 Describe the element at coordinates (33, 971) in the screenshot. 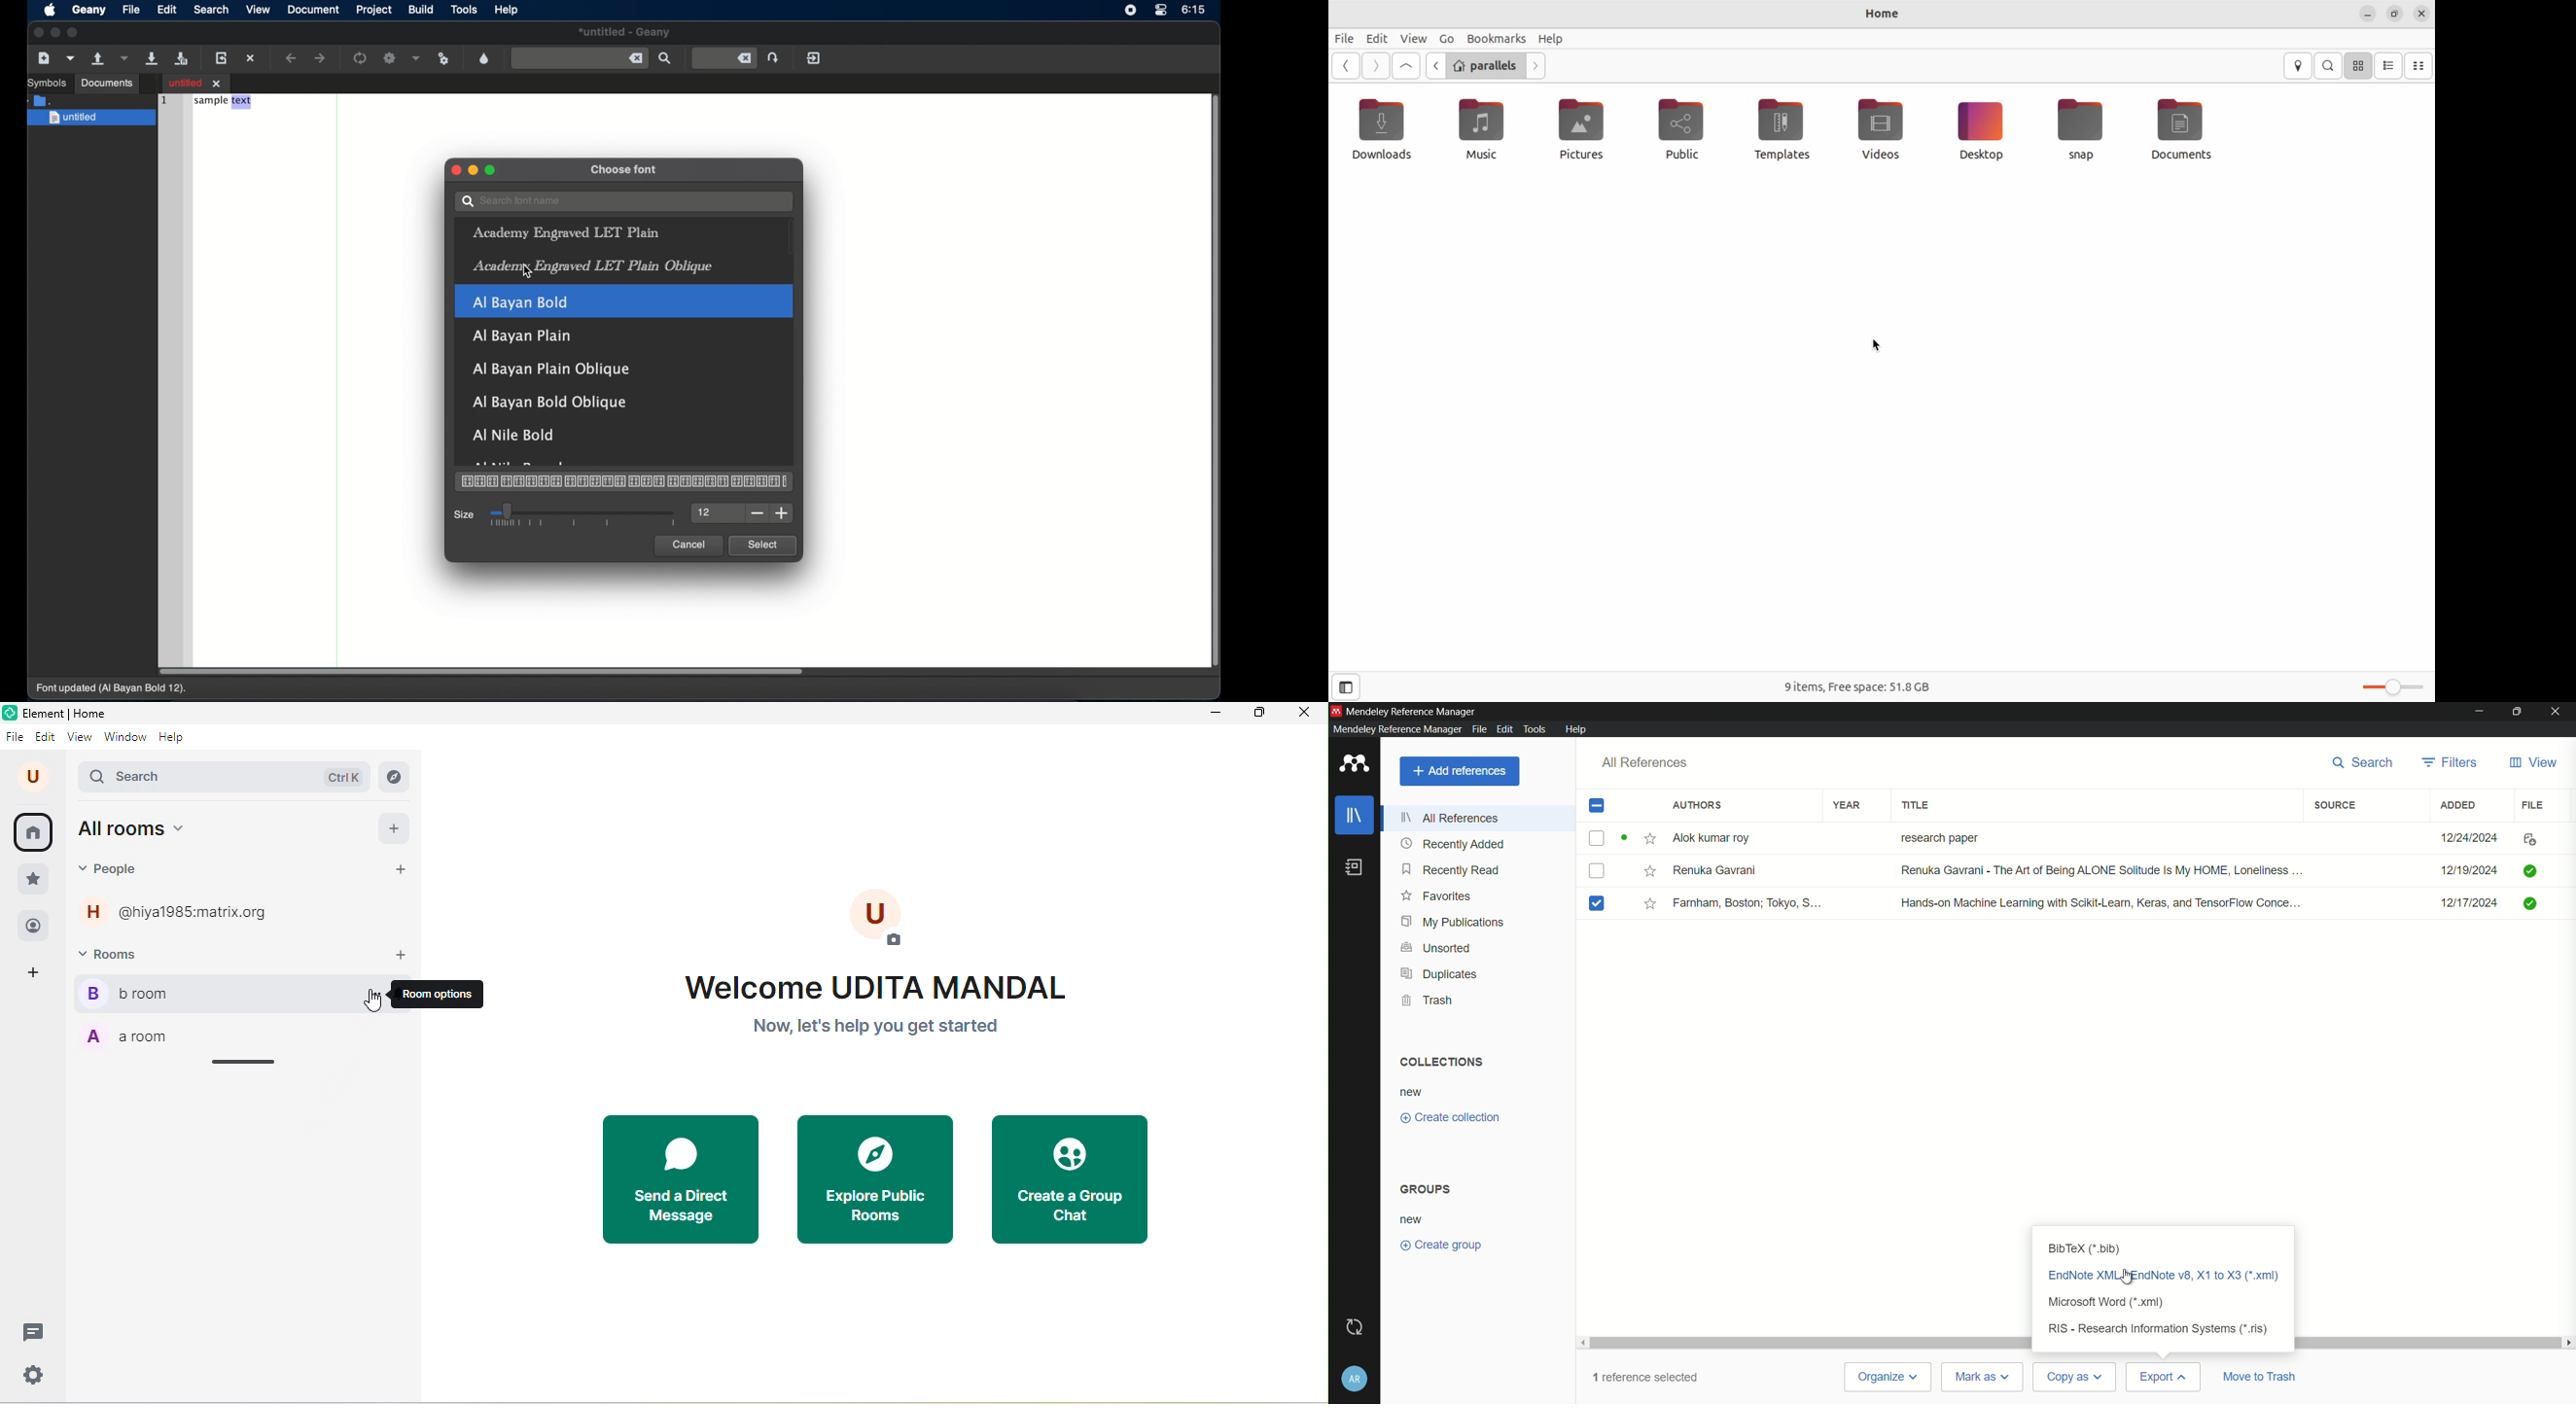

I see `add space` at that location.